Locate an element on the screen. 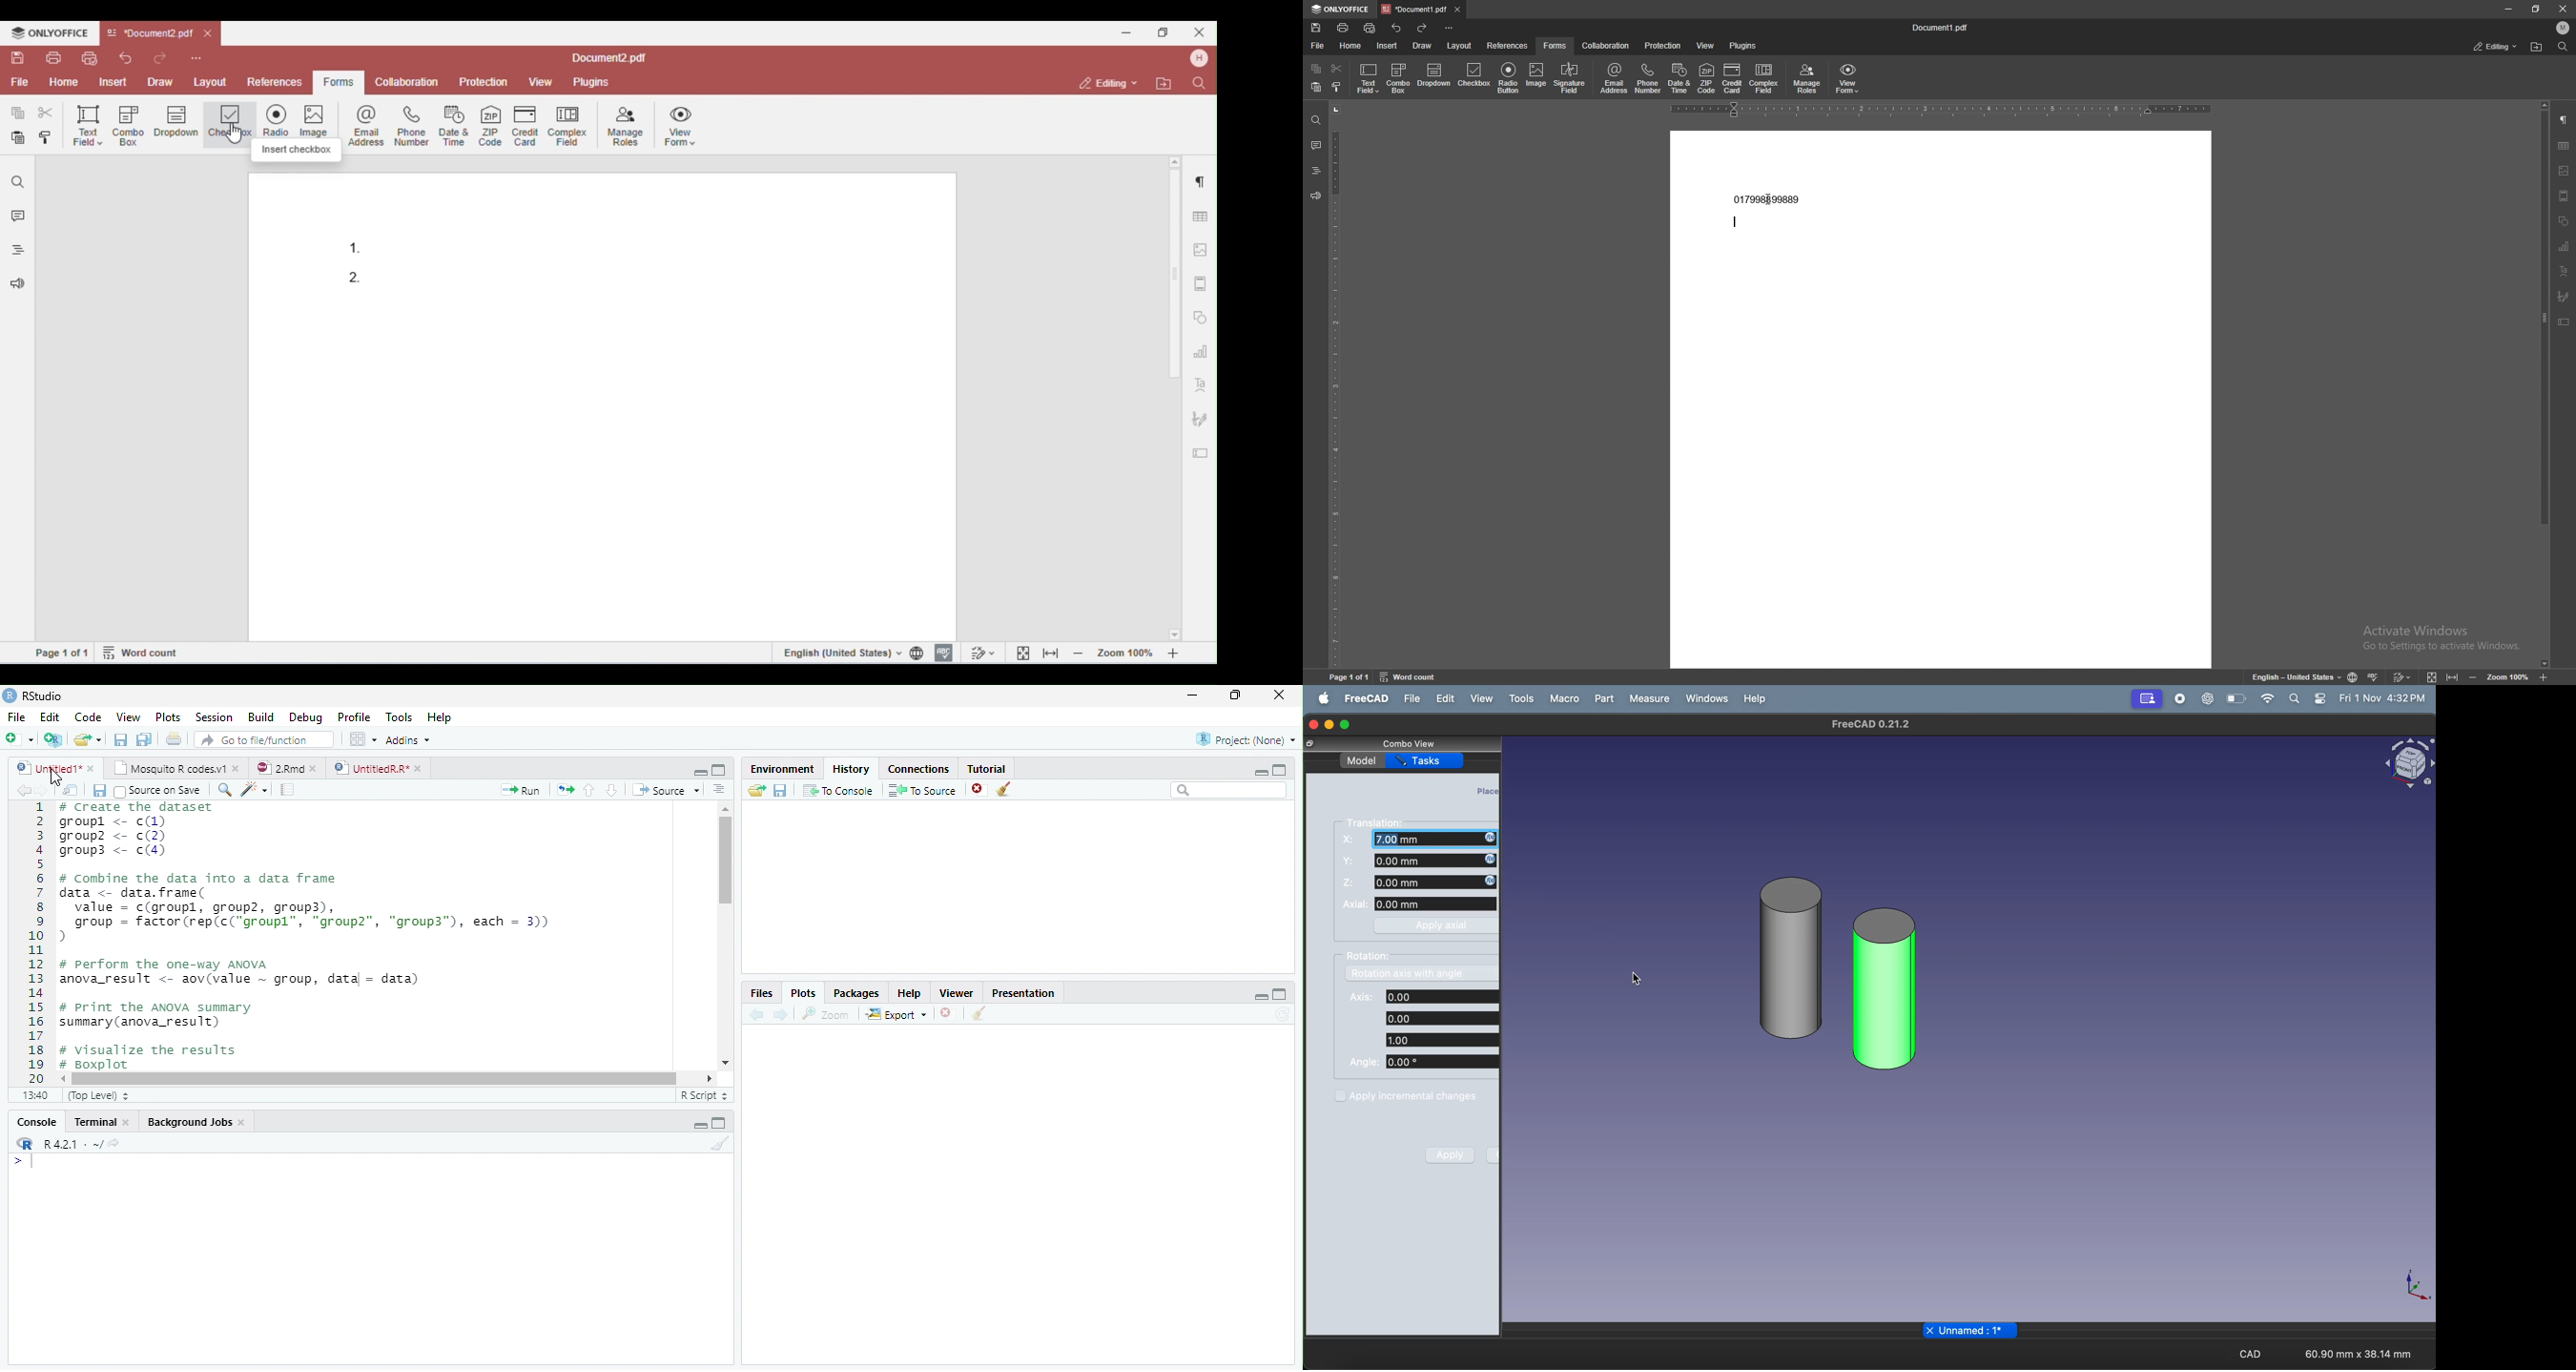  Untitled is located at coordinates (56, 768).